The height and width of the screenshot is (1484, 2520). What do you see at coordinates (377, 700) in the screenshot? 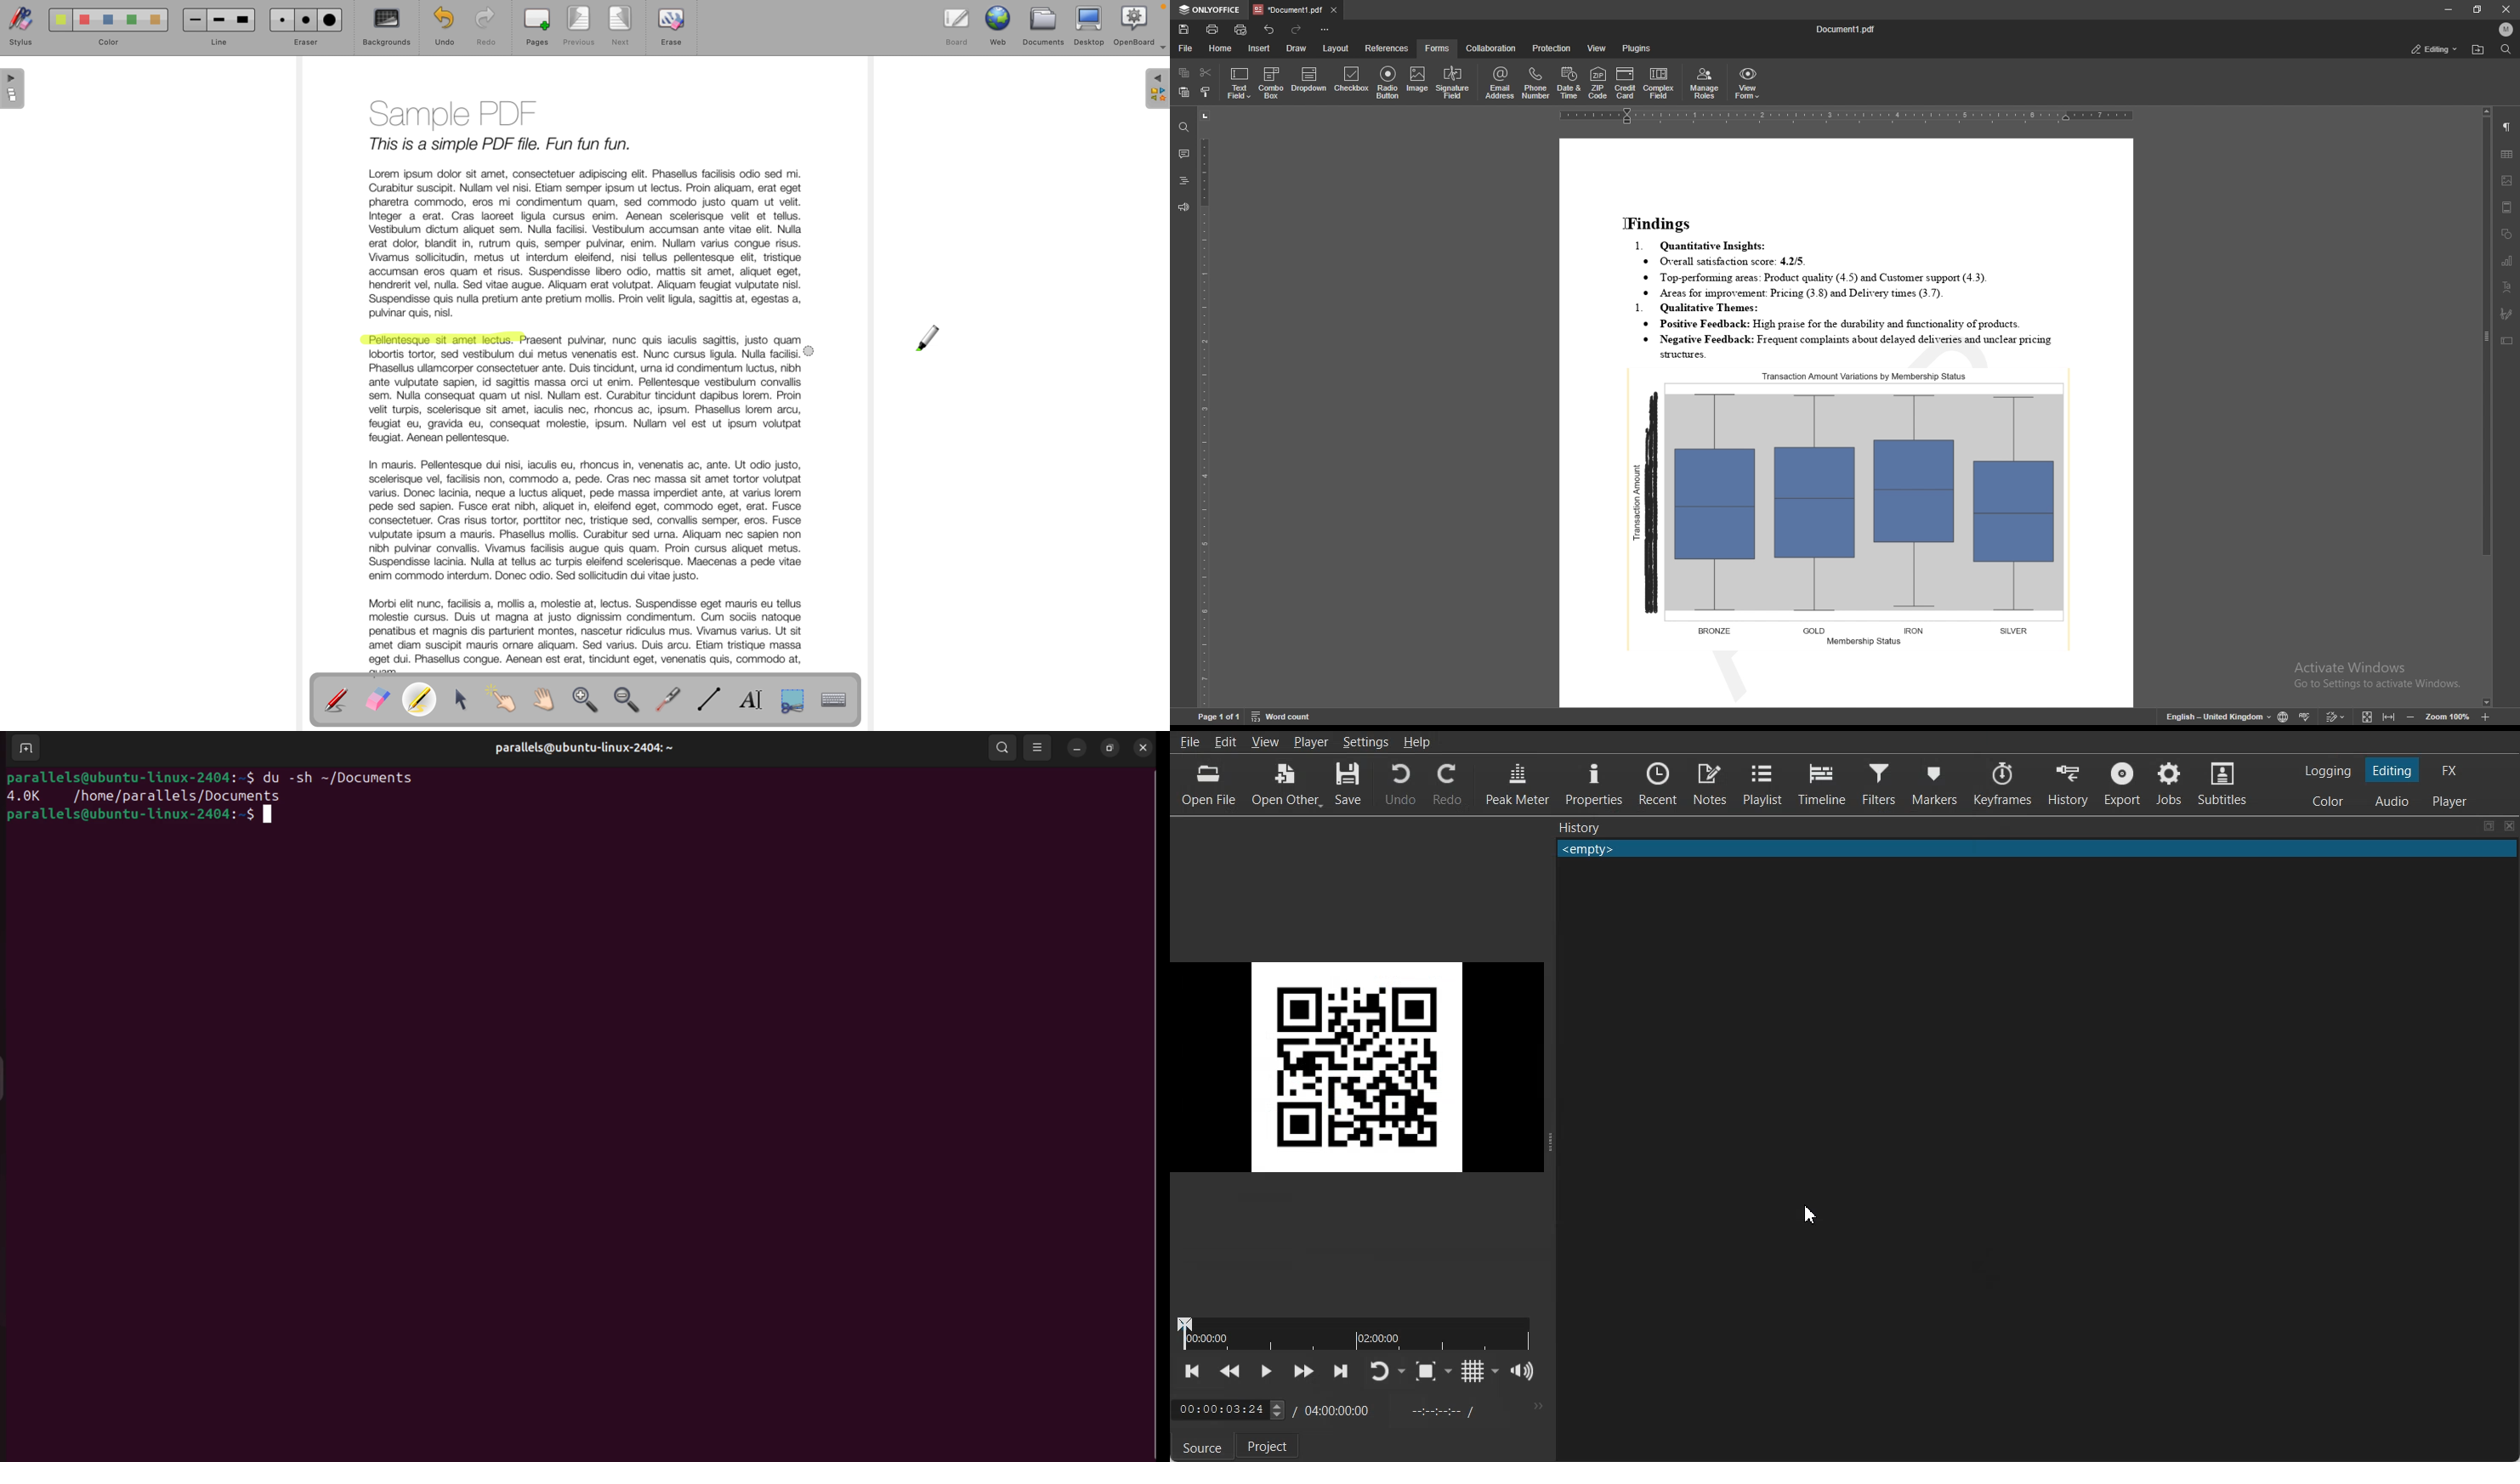
I see `eraser` at bounding box center [377, 700].